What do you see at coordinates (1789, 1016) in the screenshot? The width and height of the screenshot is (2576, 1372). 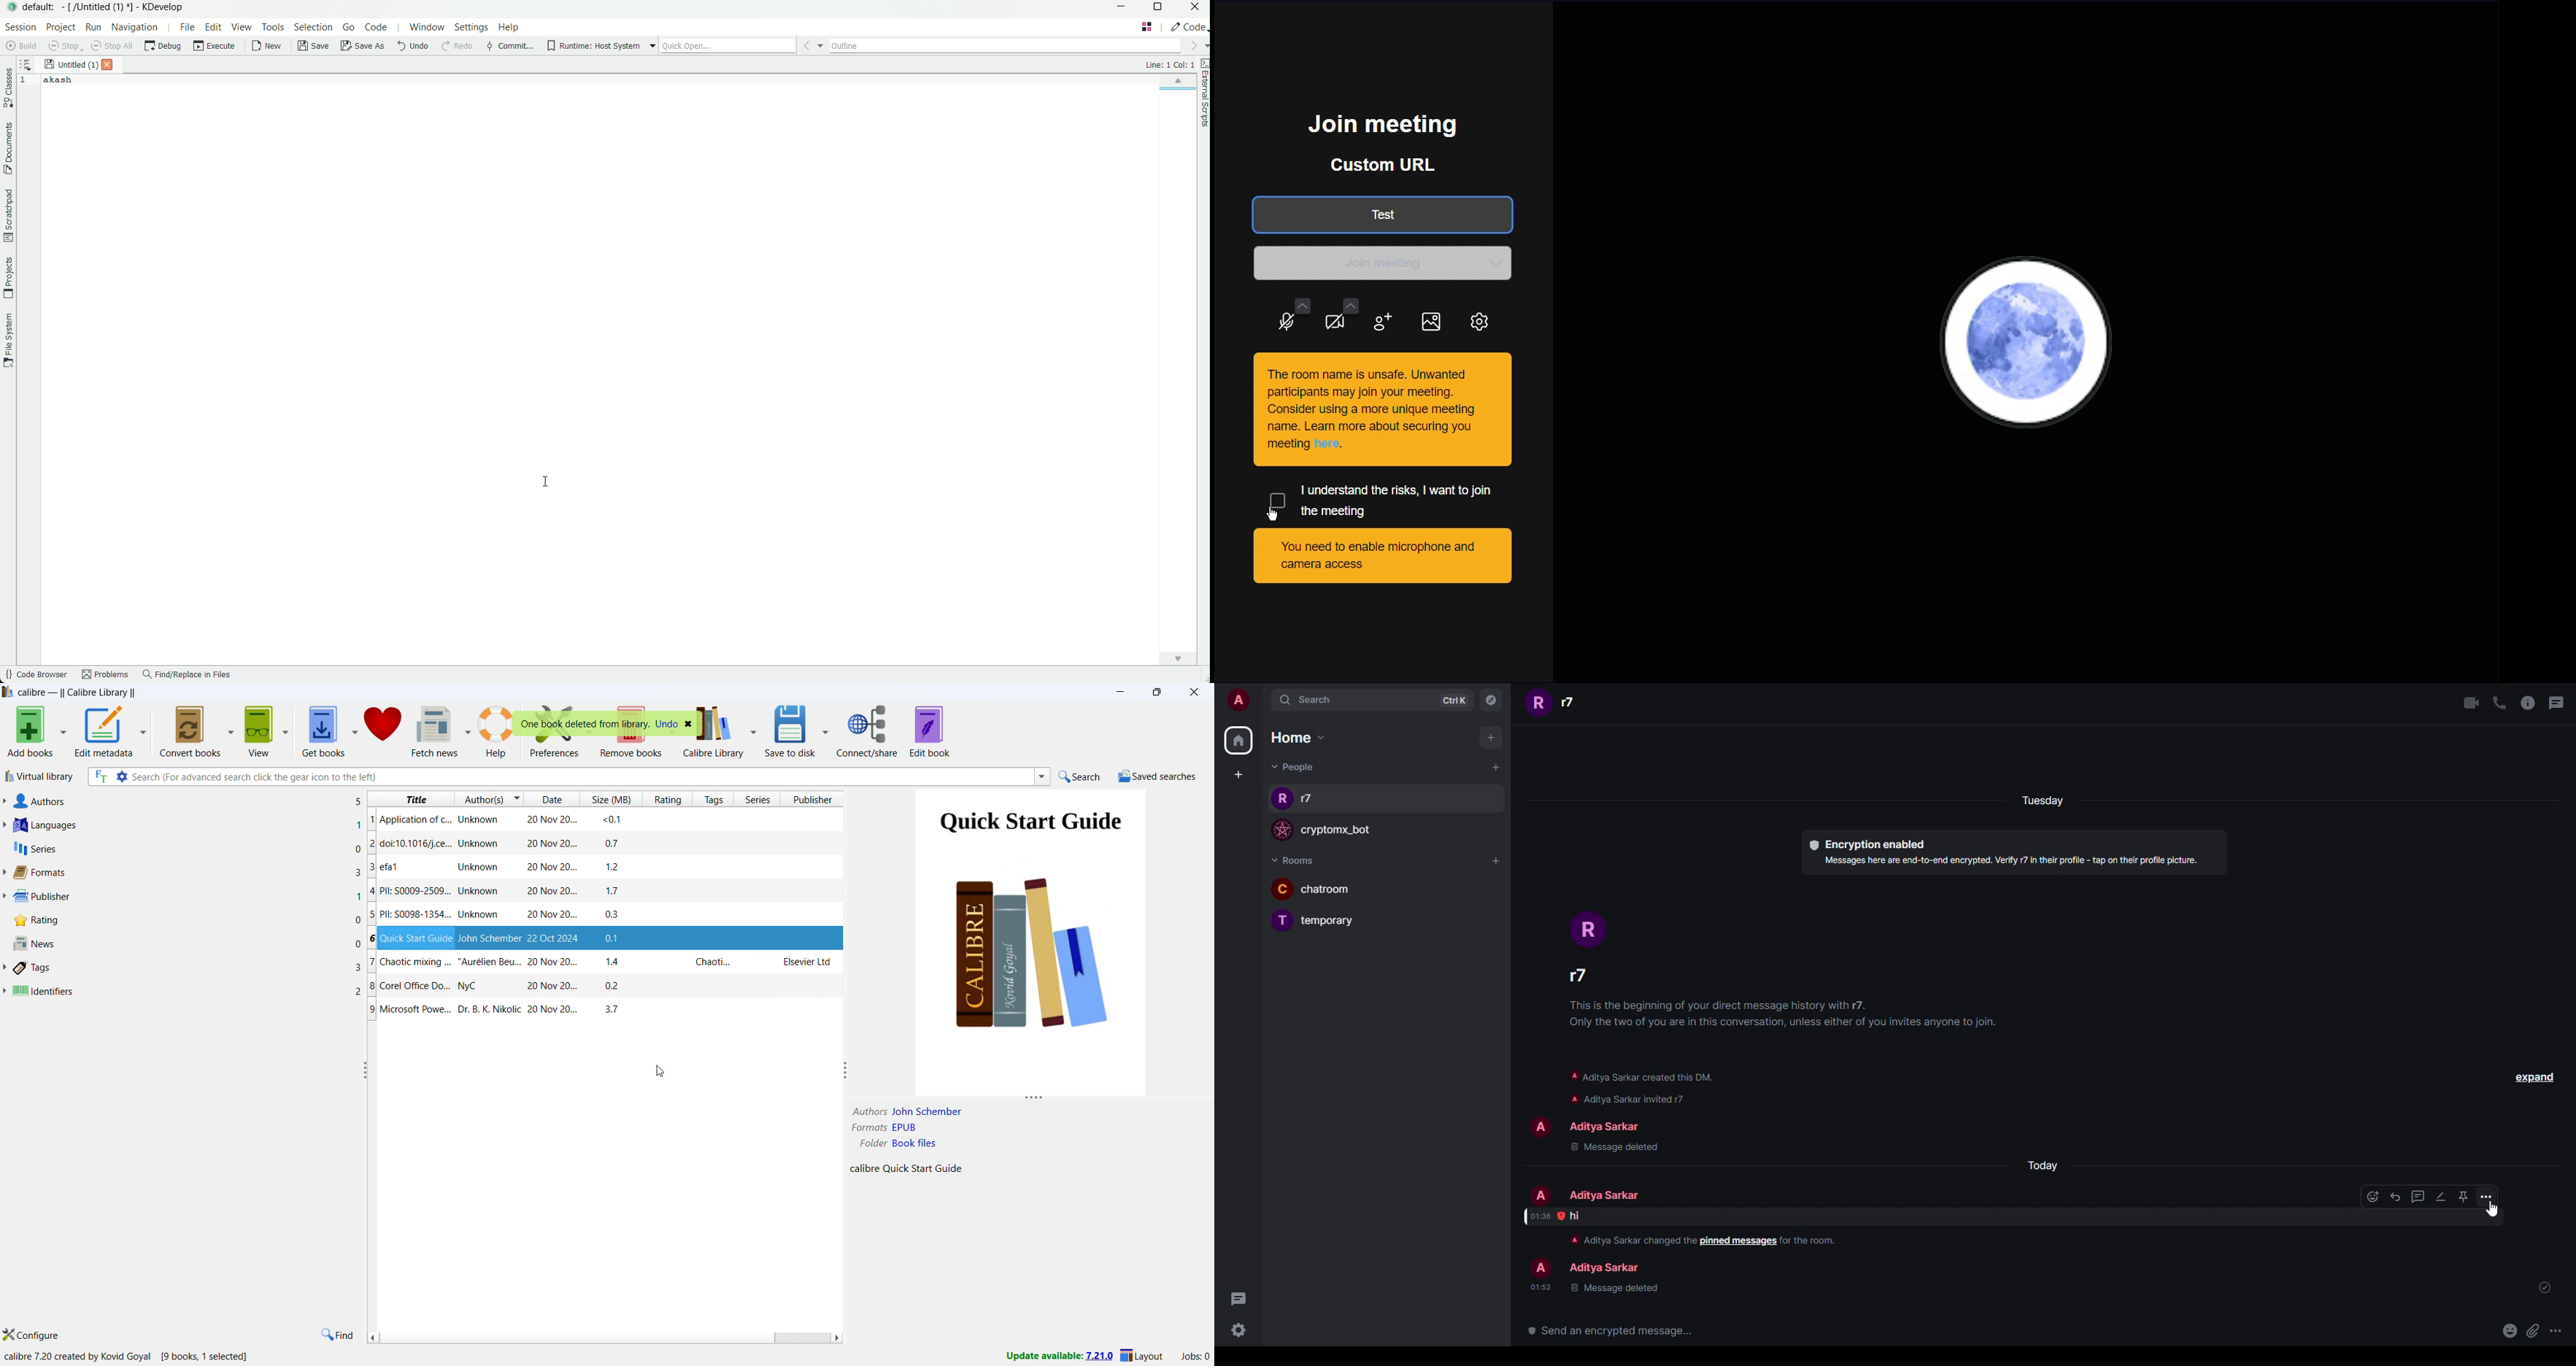 I see `info` at bounding box center [1789, 1016].